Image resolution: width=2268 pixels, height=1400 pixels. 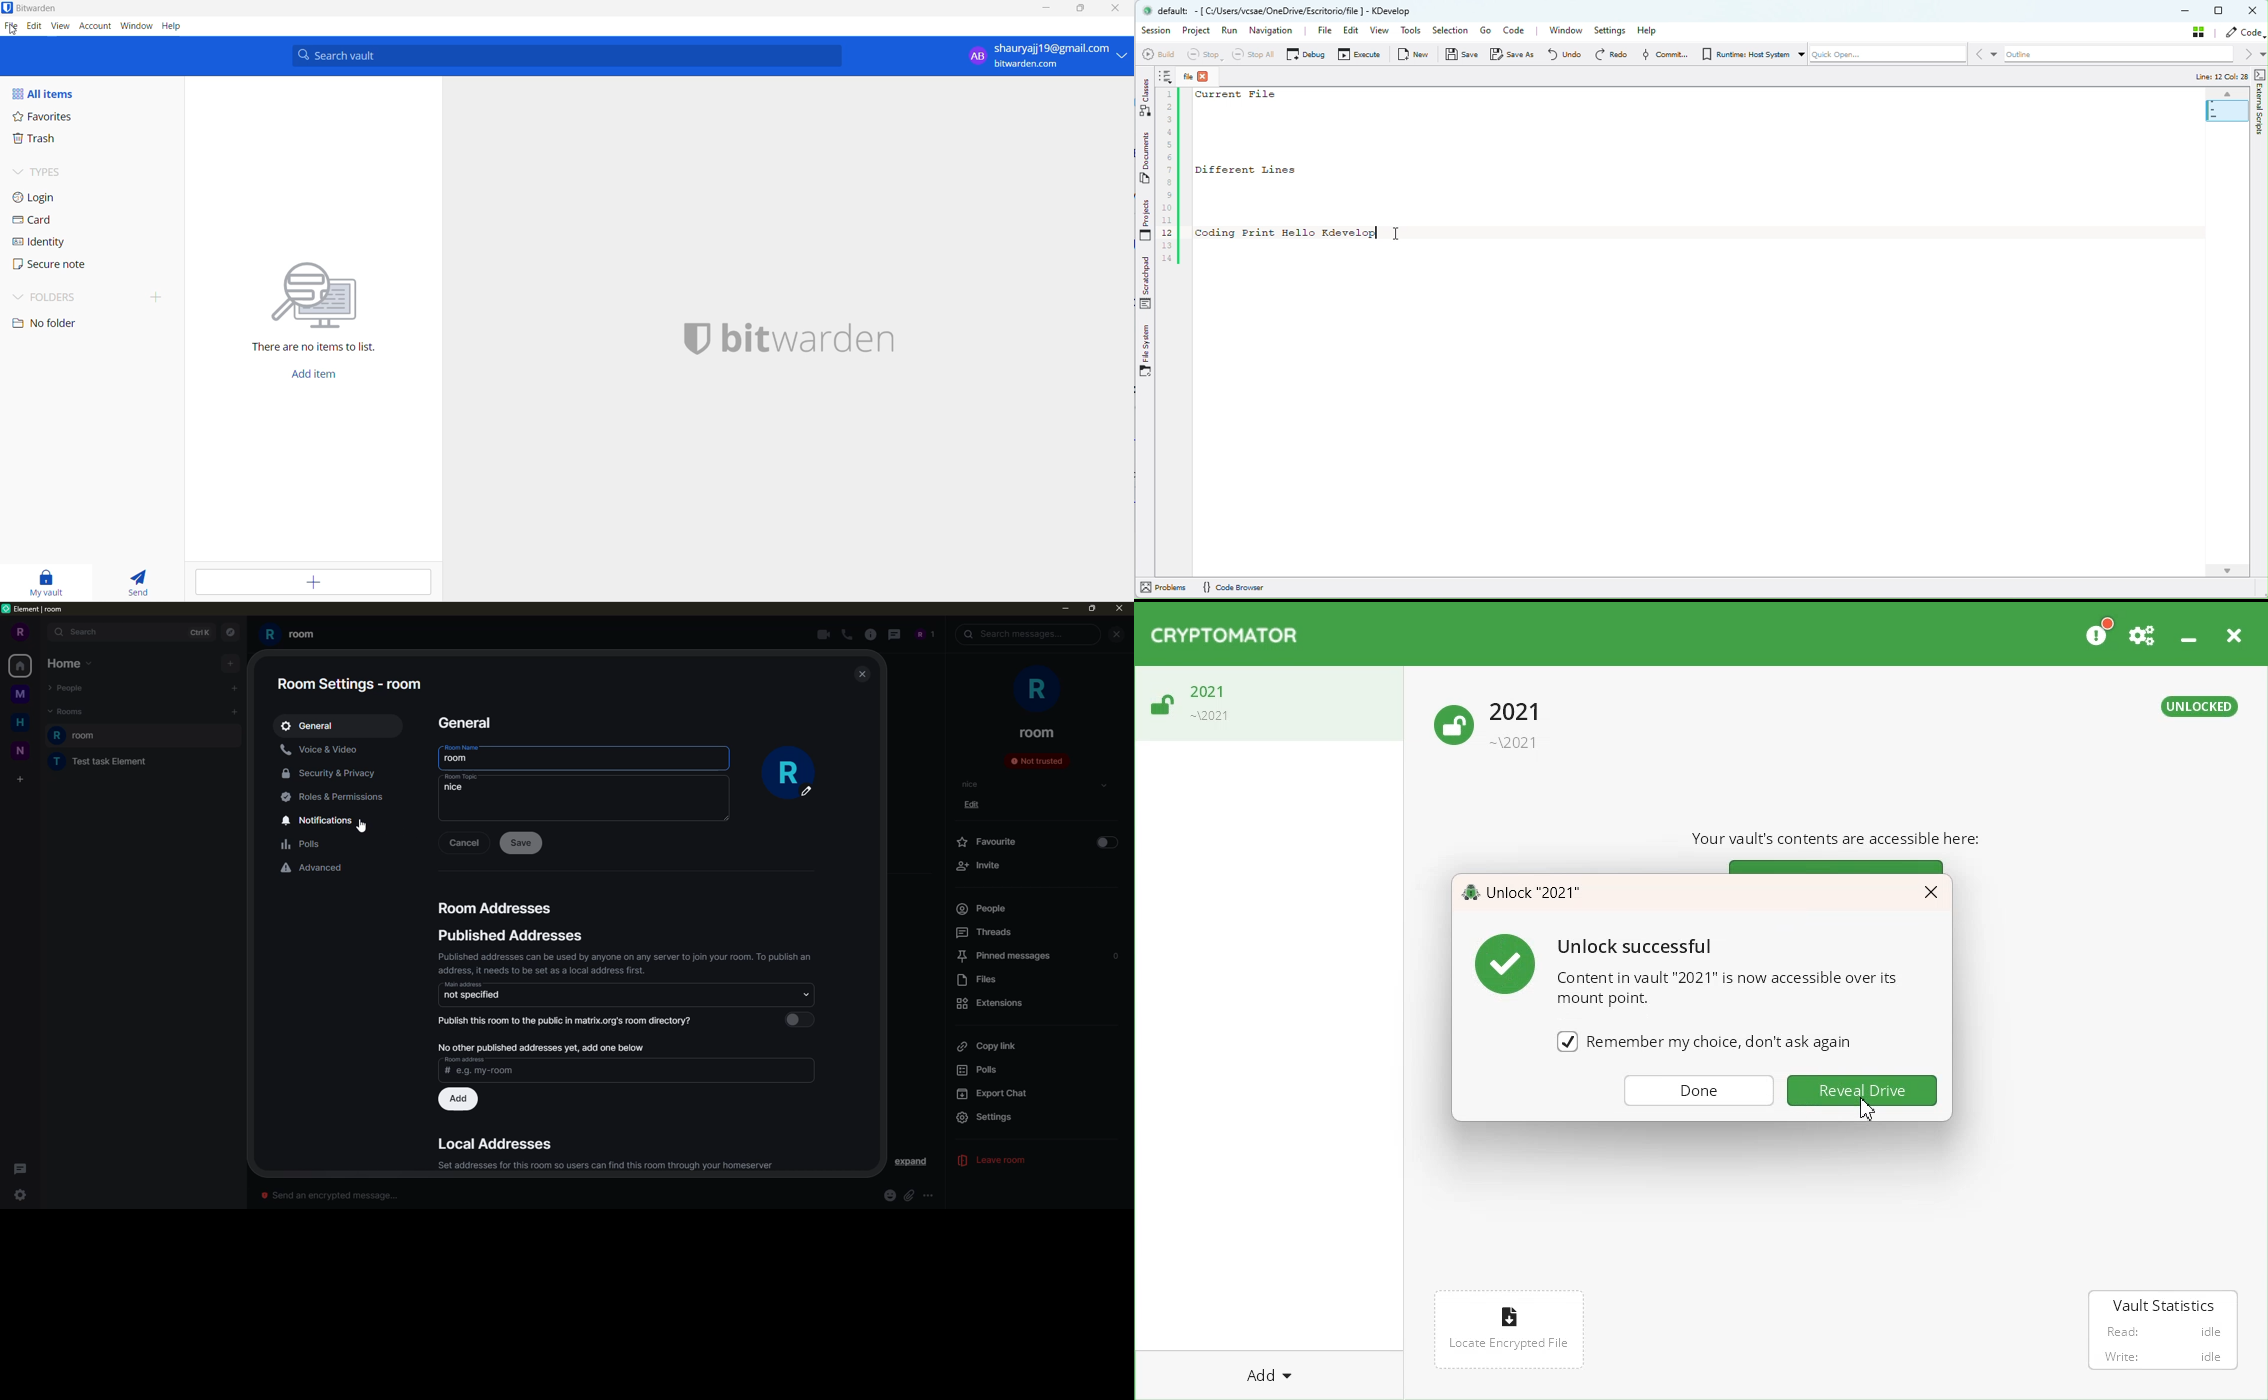 What do you see at coordinates (146, 735) in the screenshot?
I see `room R` at bounding box center [146, 735].